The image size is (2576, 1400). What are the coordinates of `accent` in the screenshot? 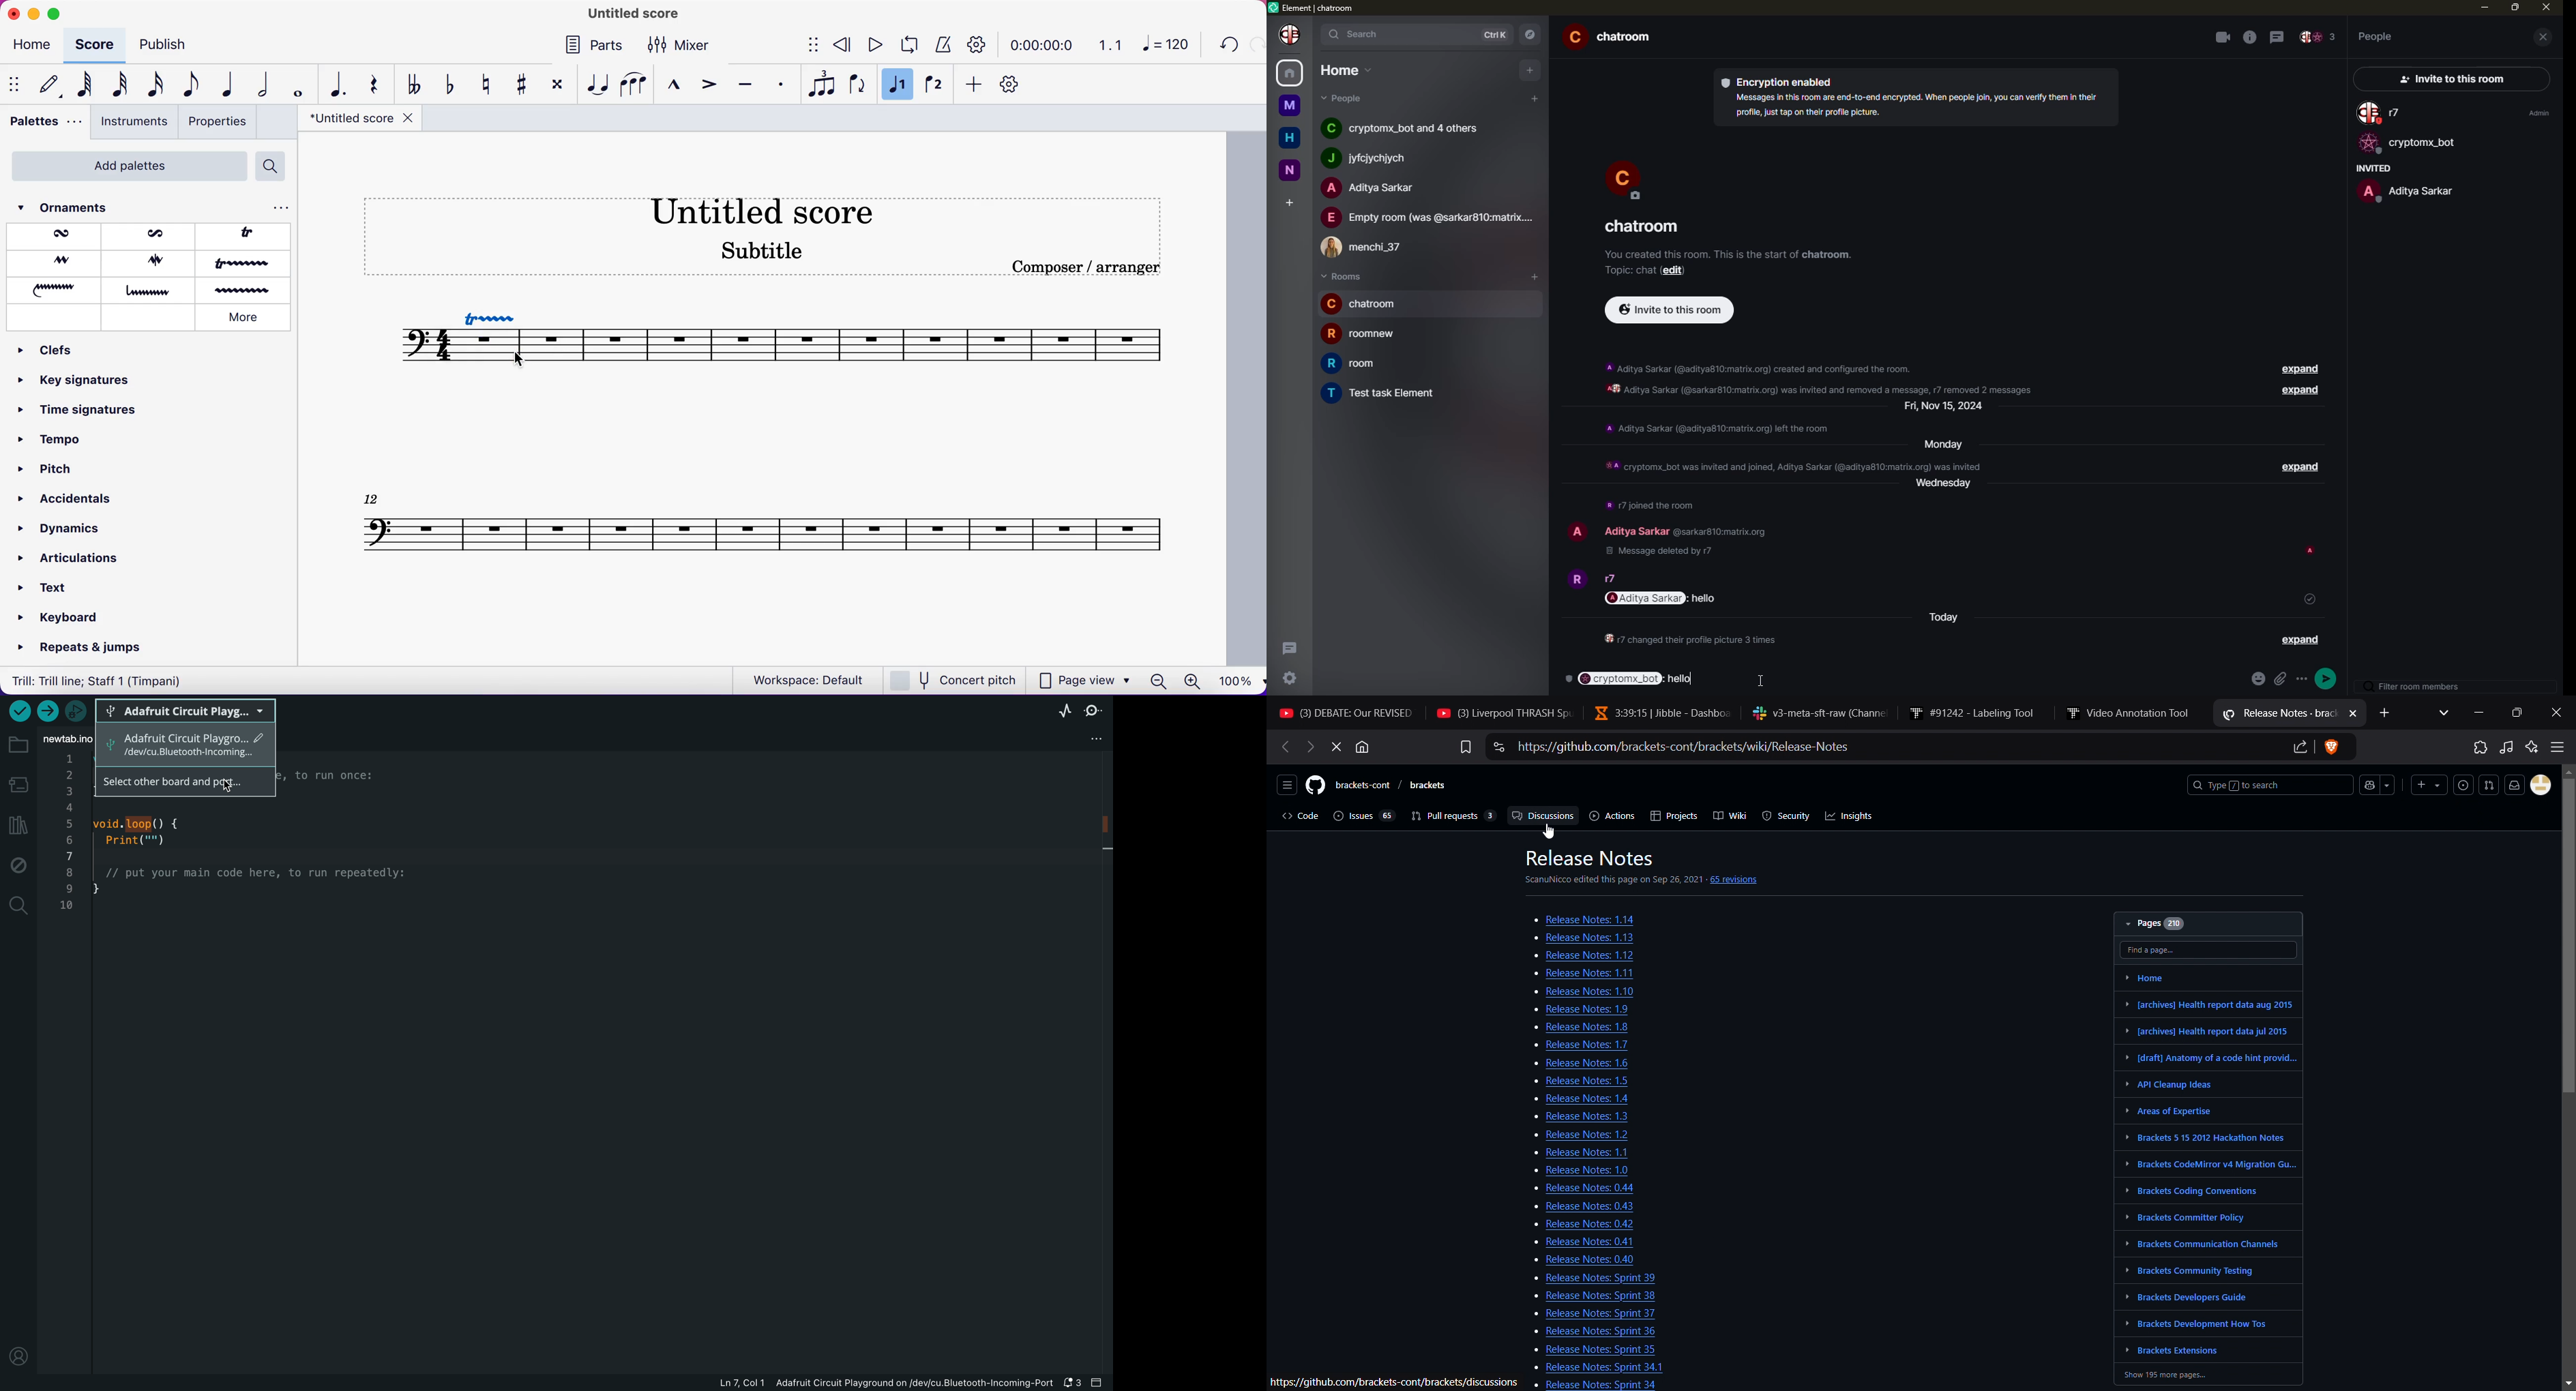 It's located at (709, 84).